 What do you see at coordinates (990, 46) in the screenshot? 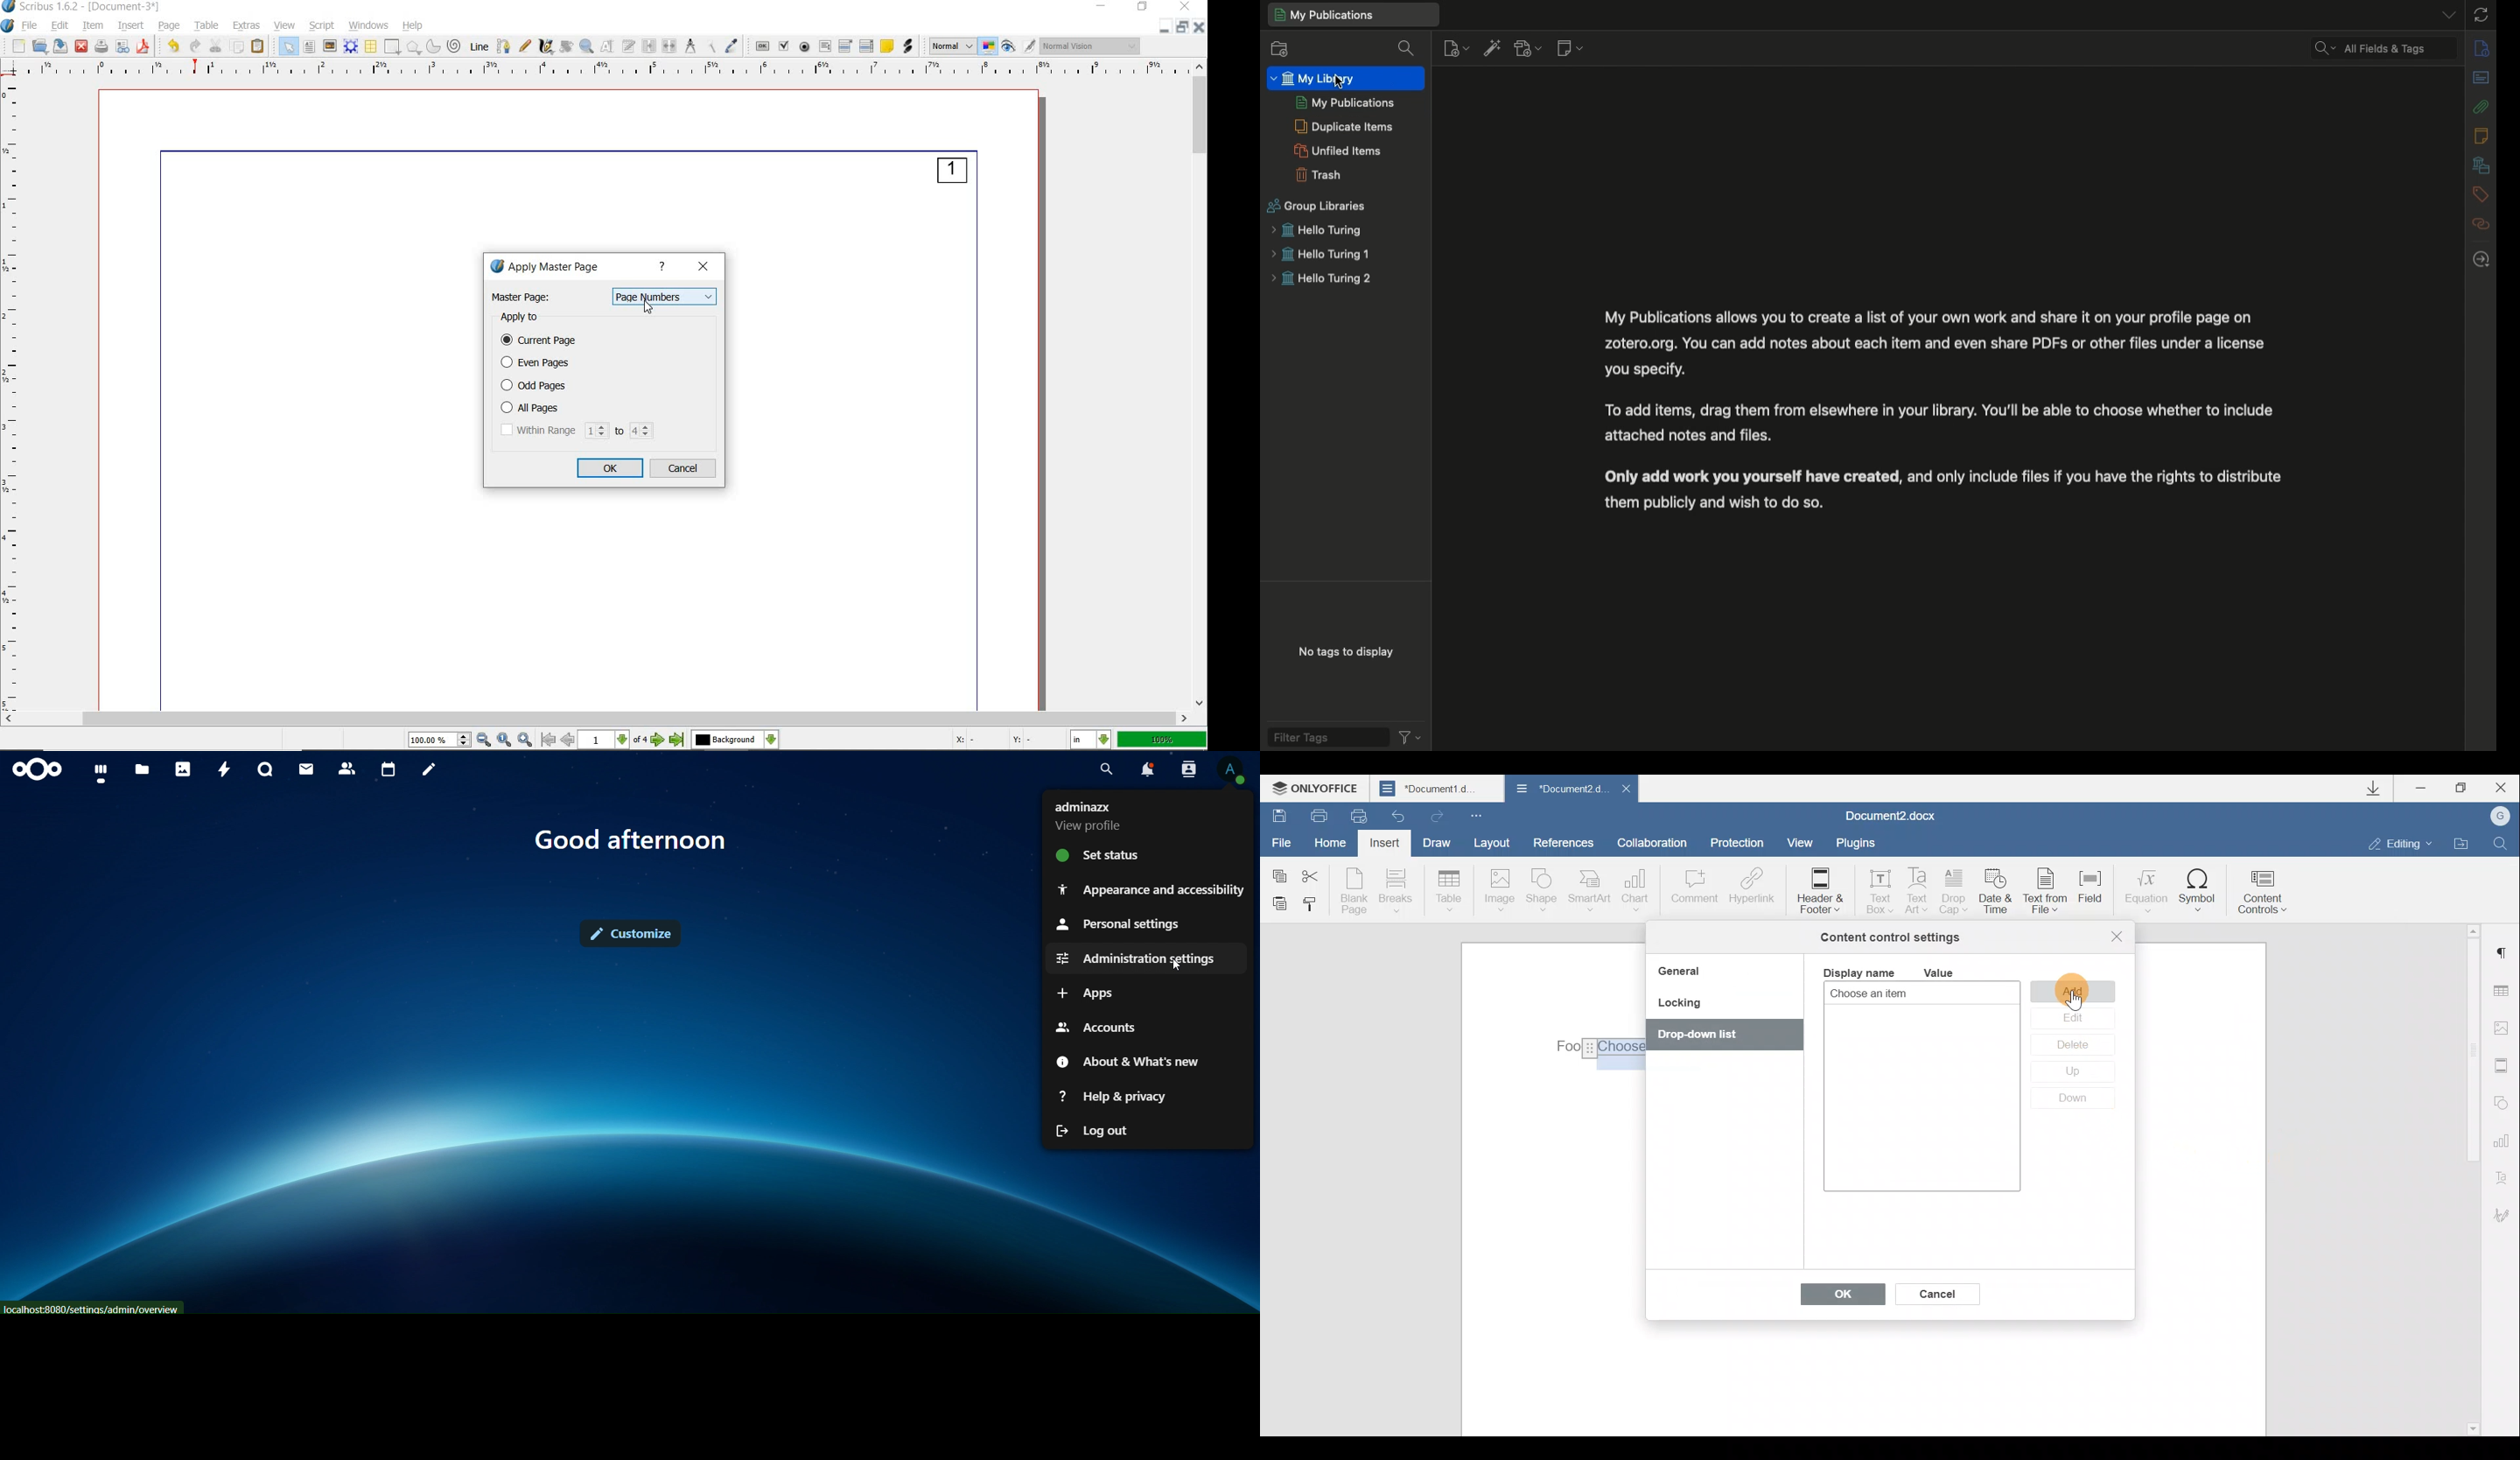
I see `toggle color management` at bounding box center [990, 46].